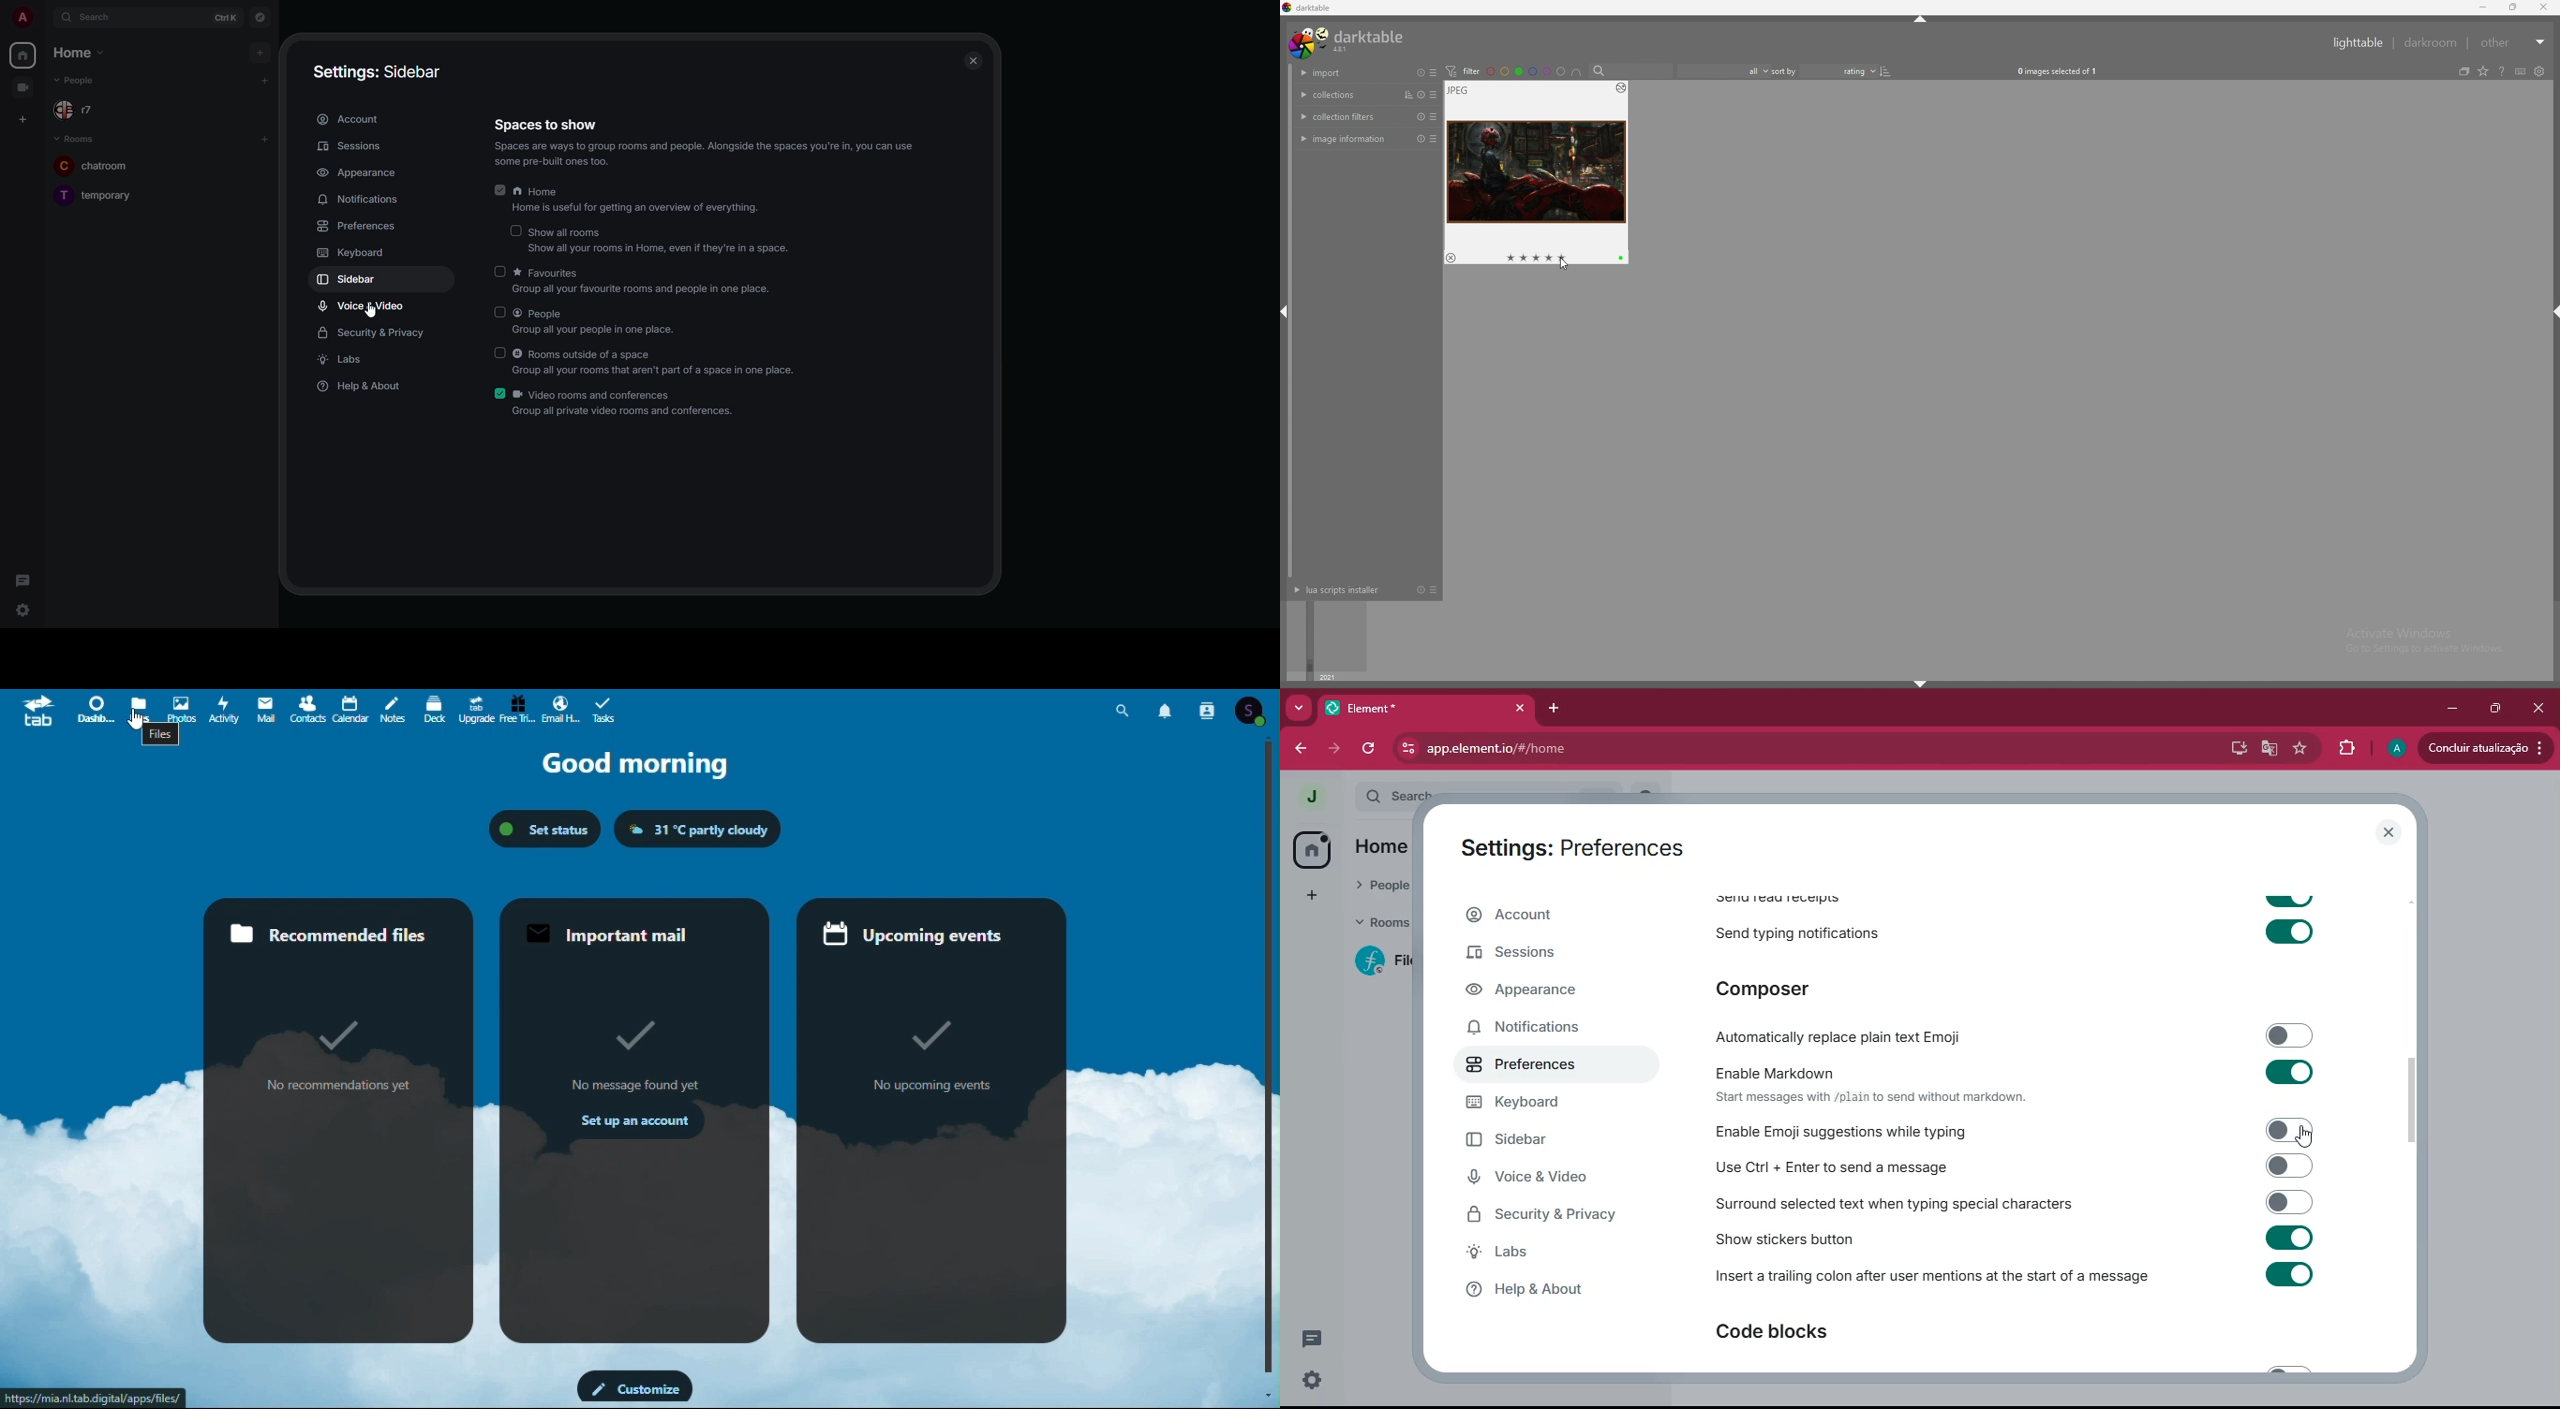  I want to click on scroll bar, so click(2421, 1103).